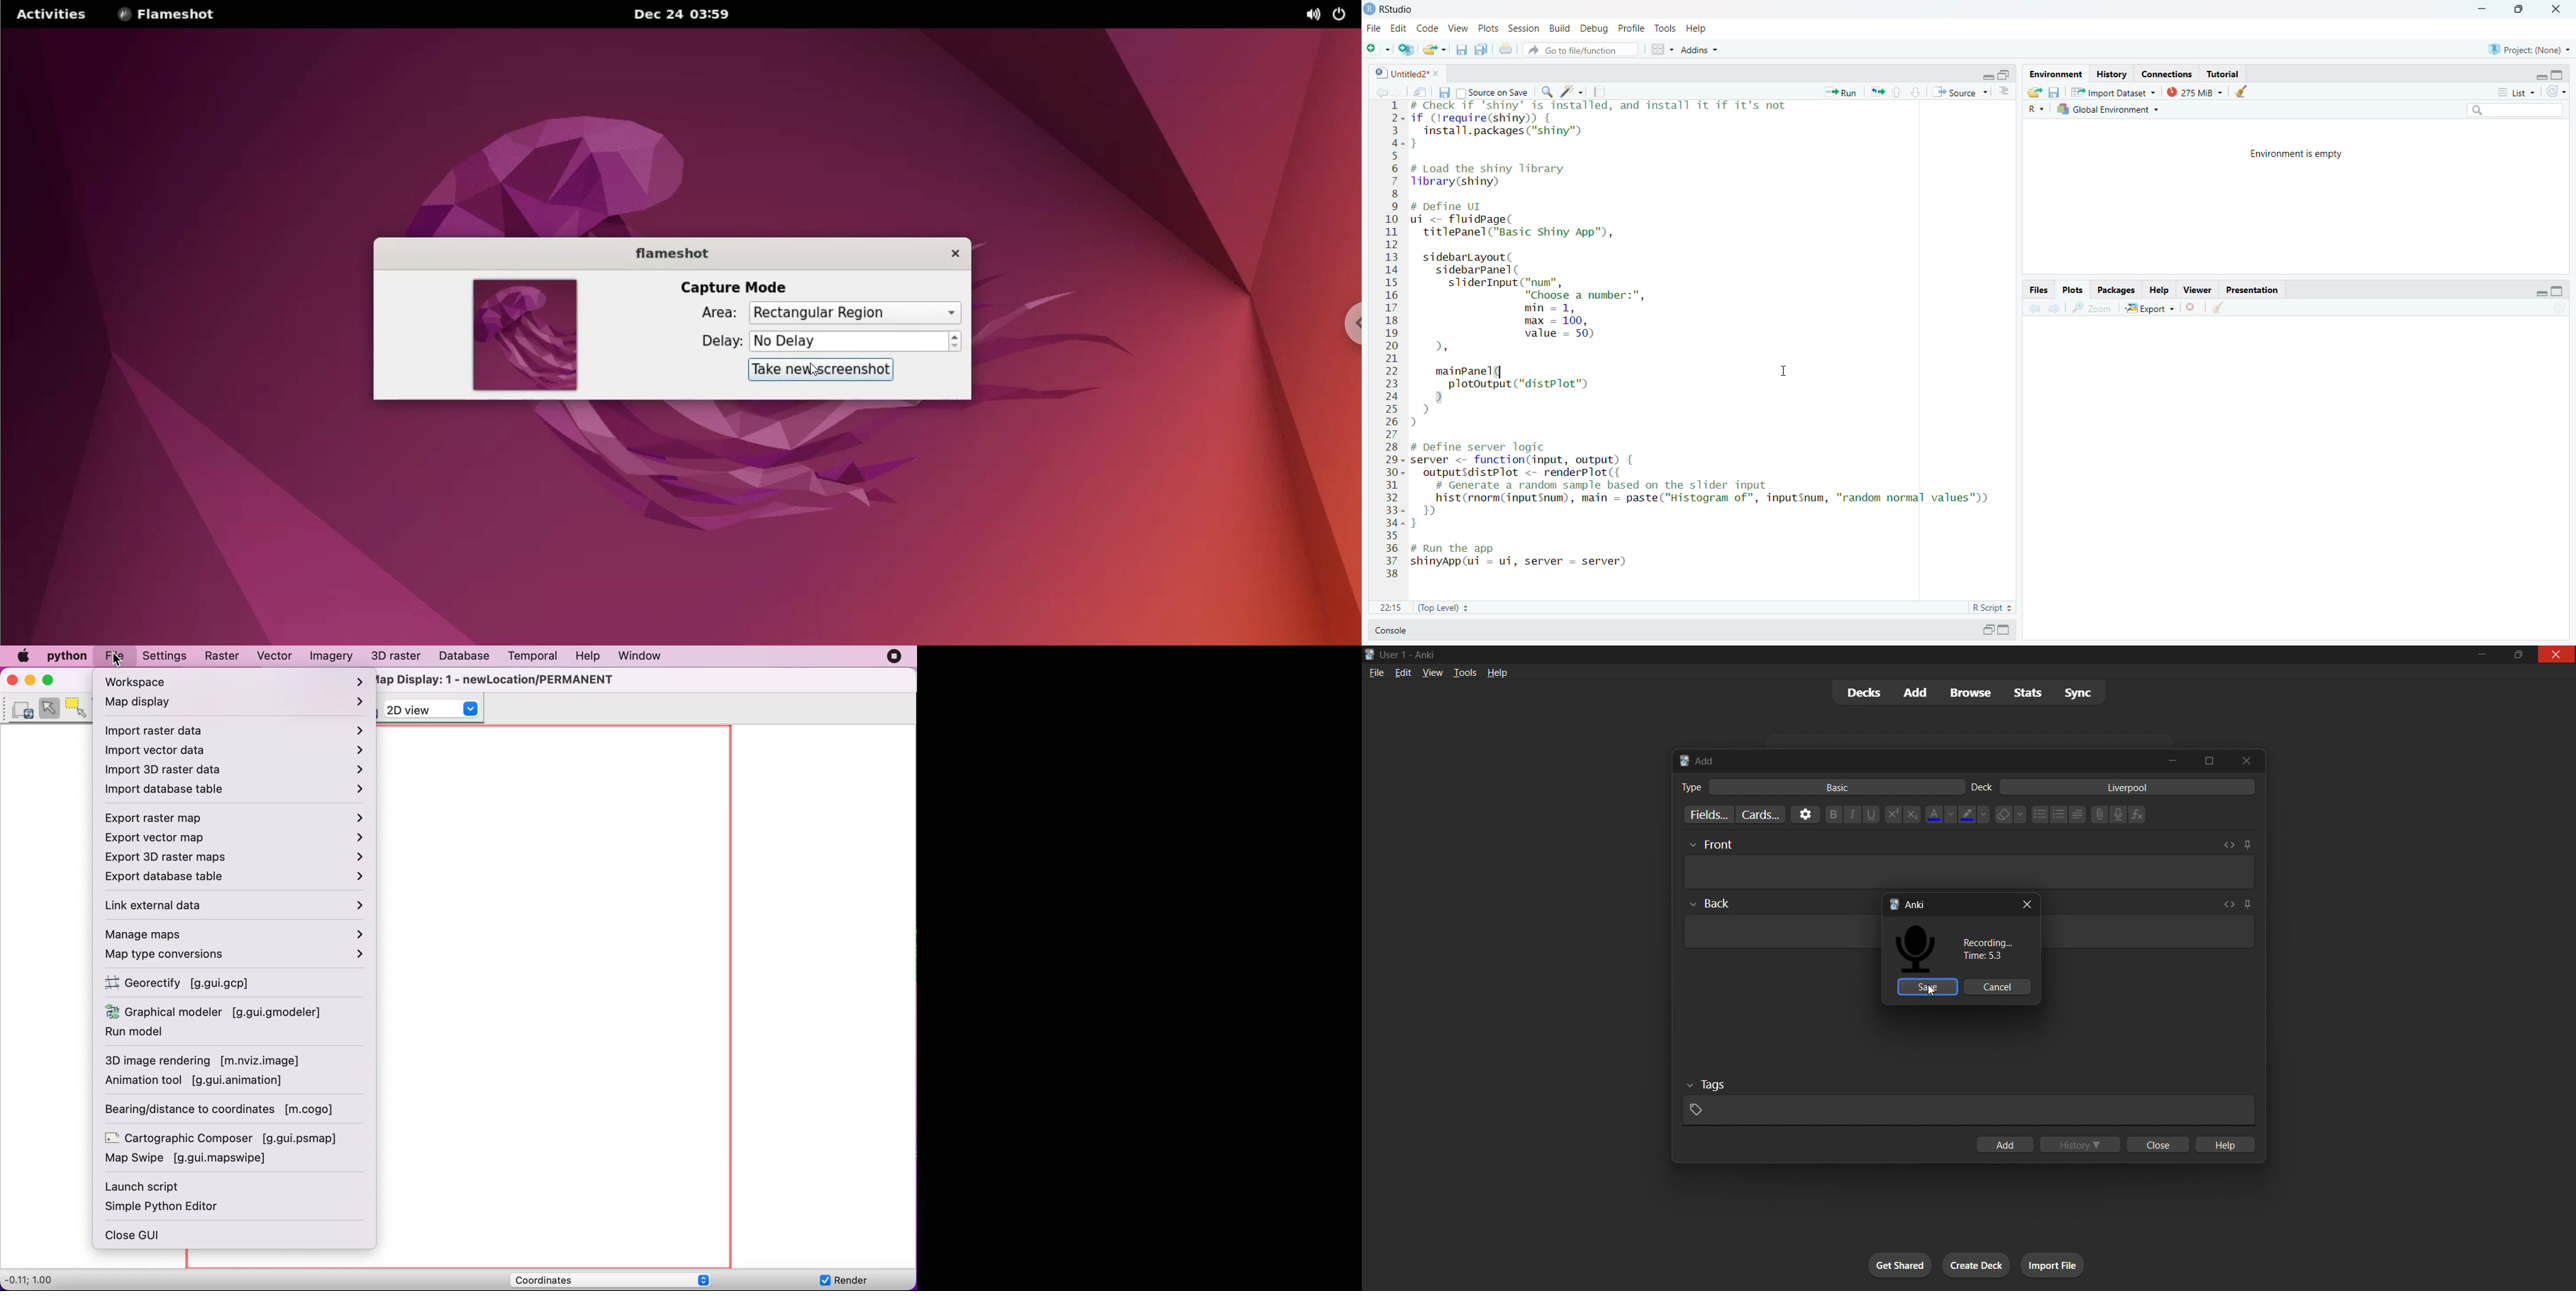 This screenshot has width=2576, height=1316. Describe the element at coordinates (1920, 949) in the screenshot. I see `audio icon` at that location.